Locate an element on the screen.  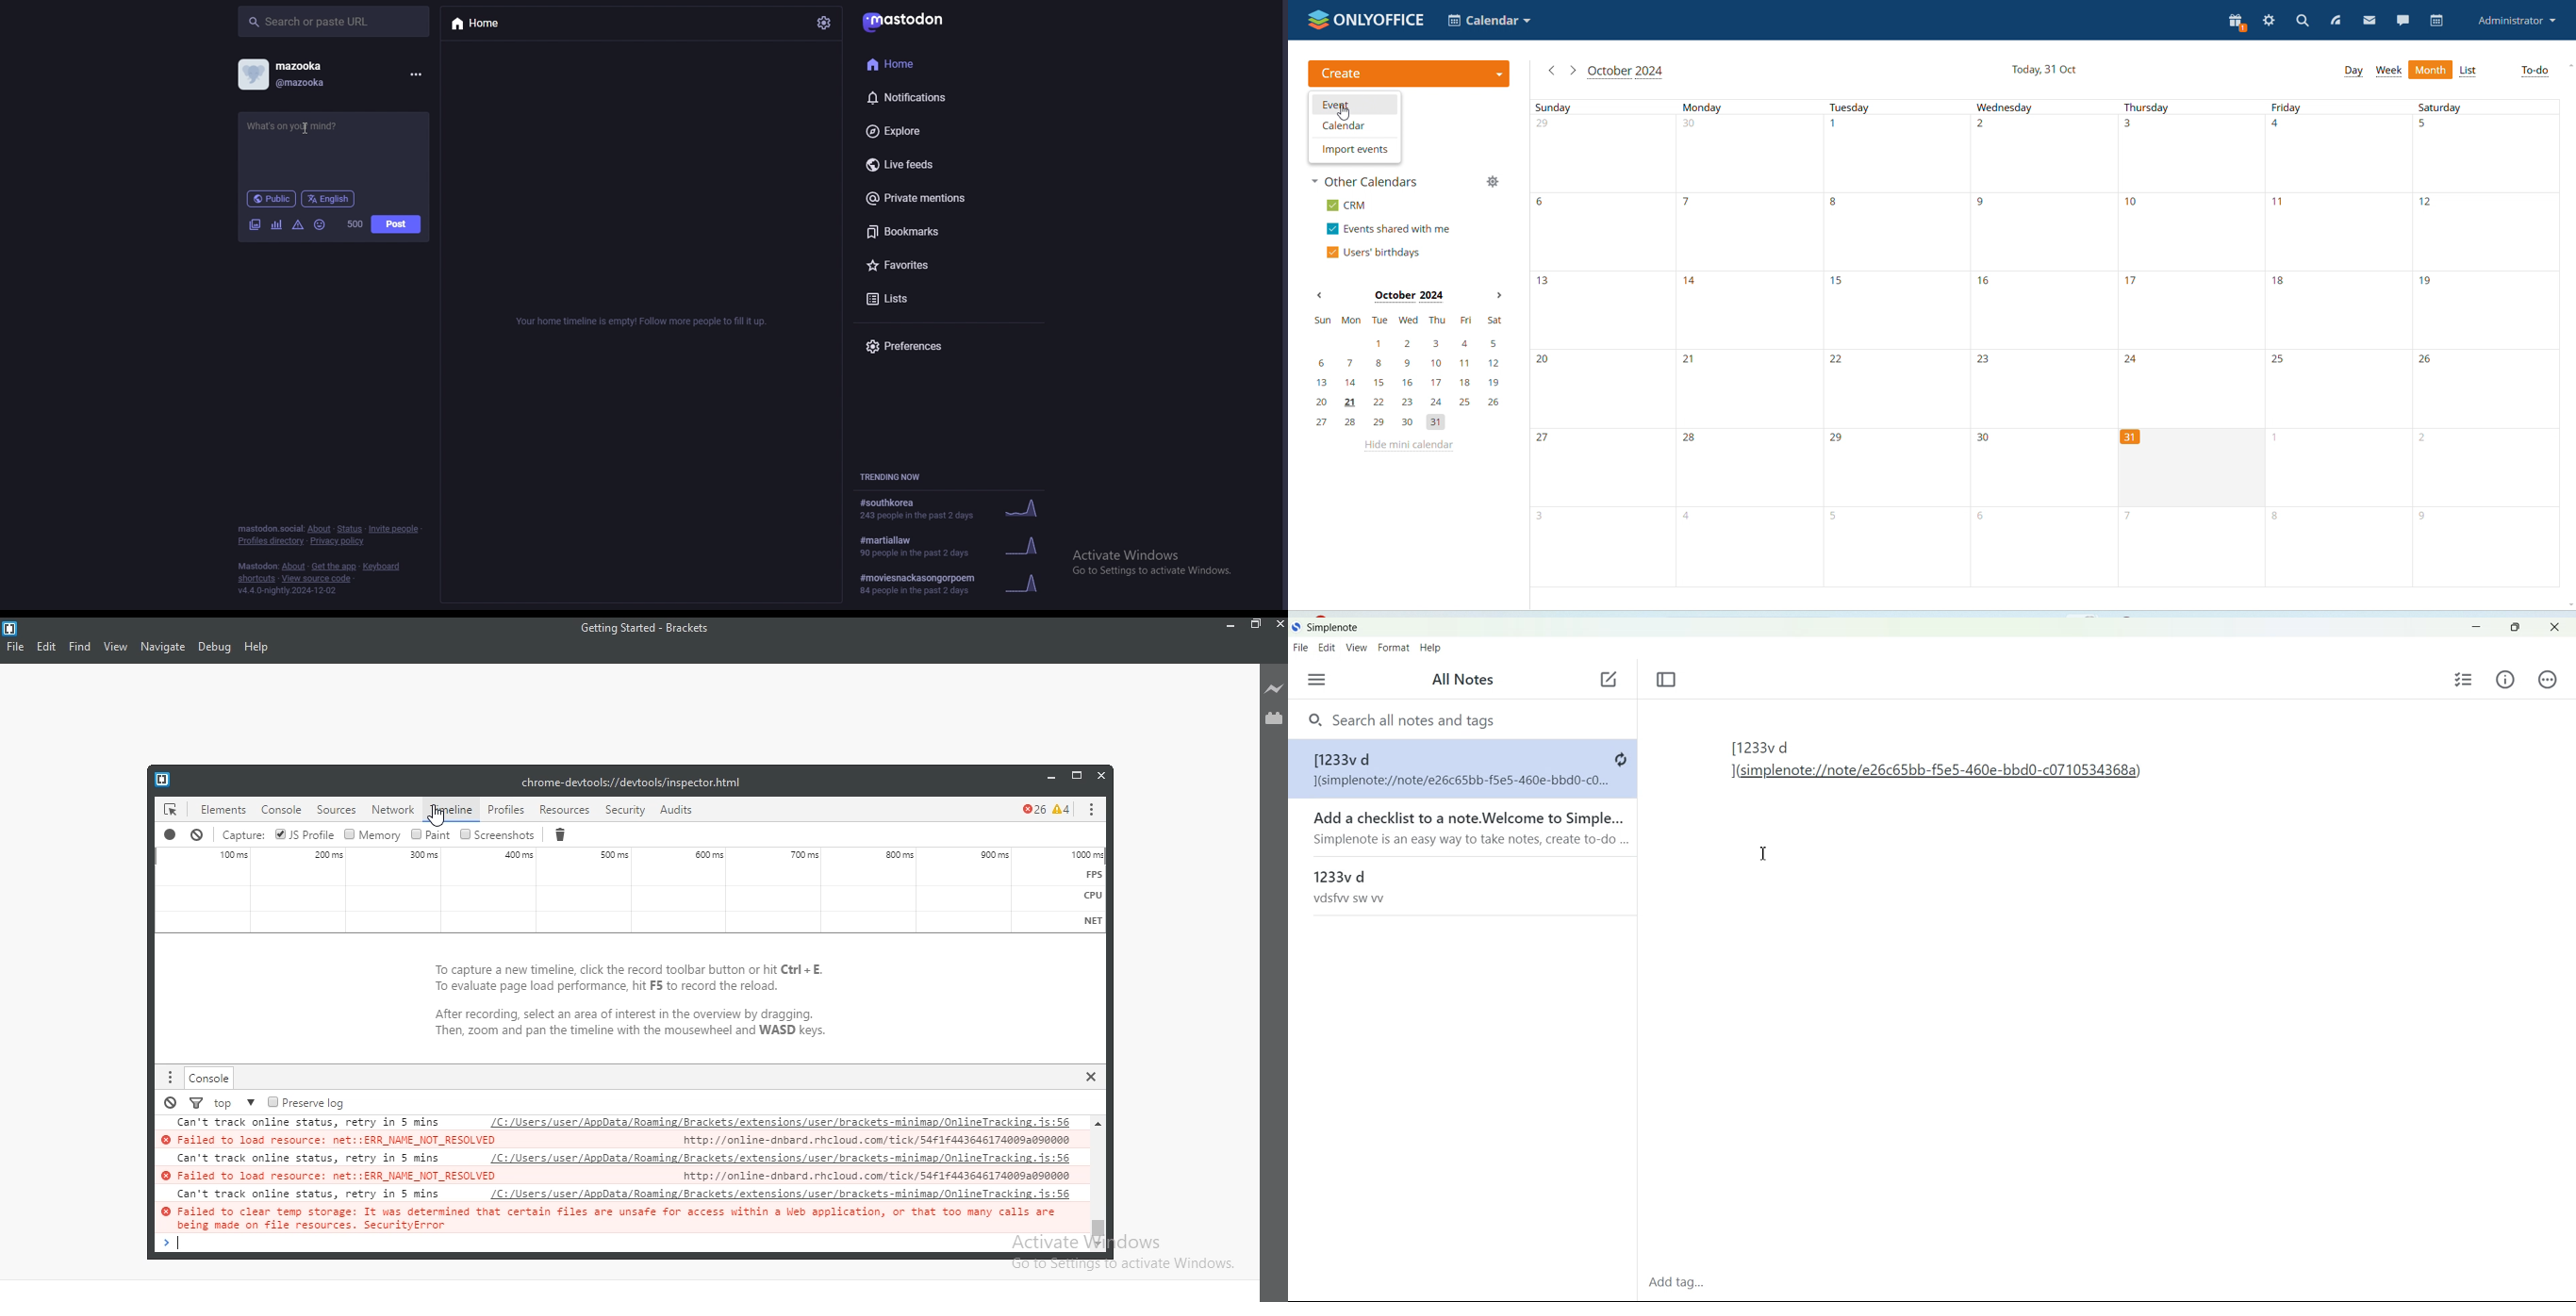
Internal link copied is located at coordinates (1944, 766).